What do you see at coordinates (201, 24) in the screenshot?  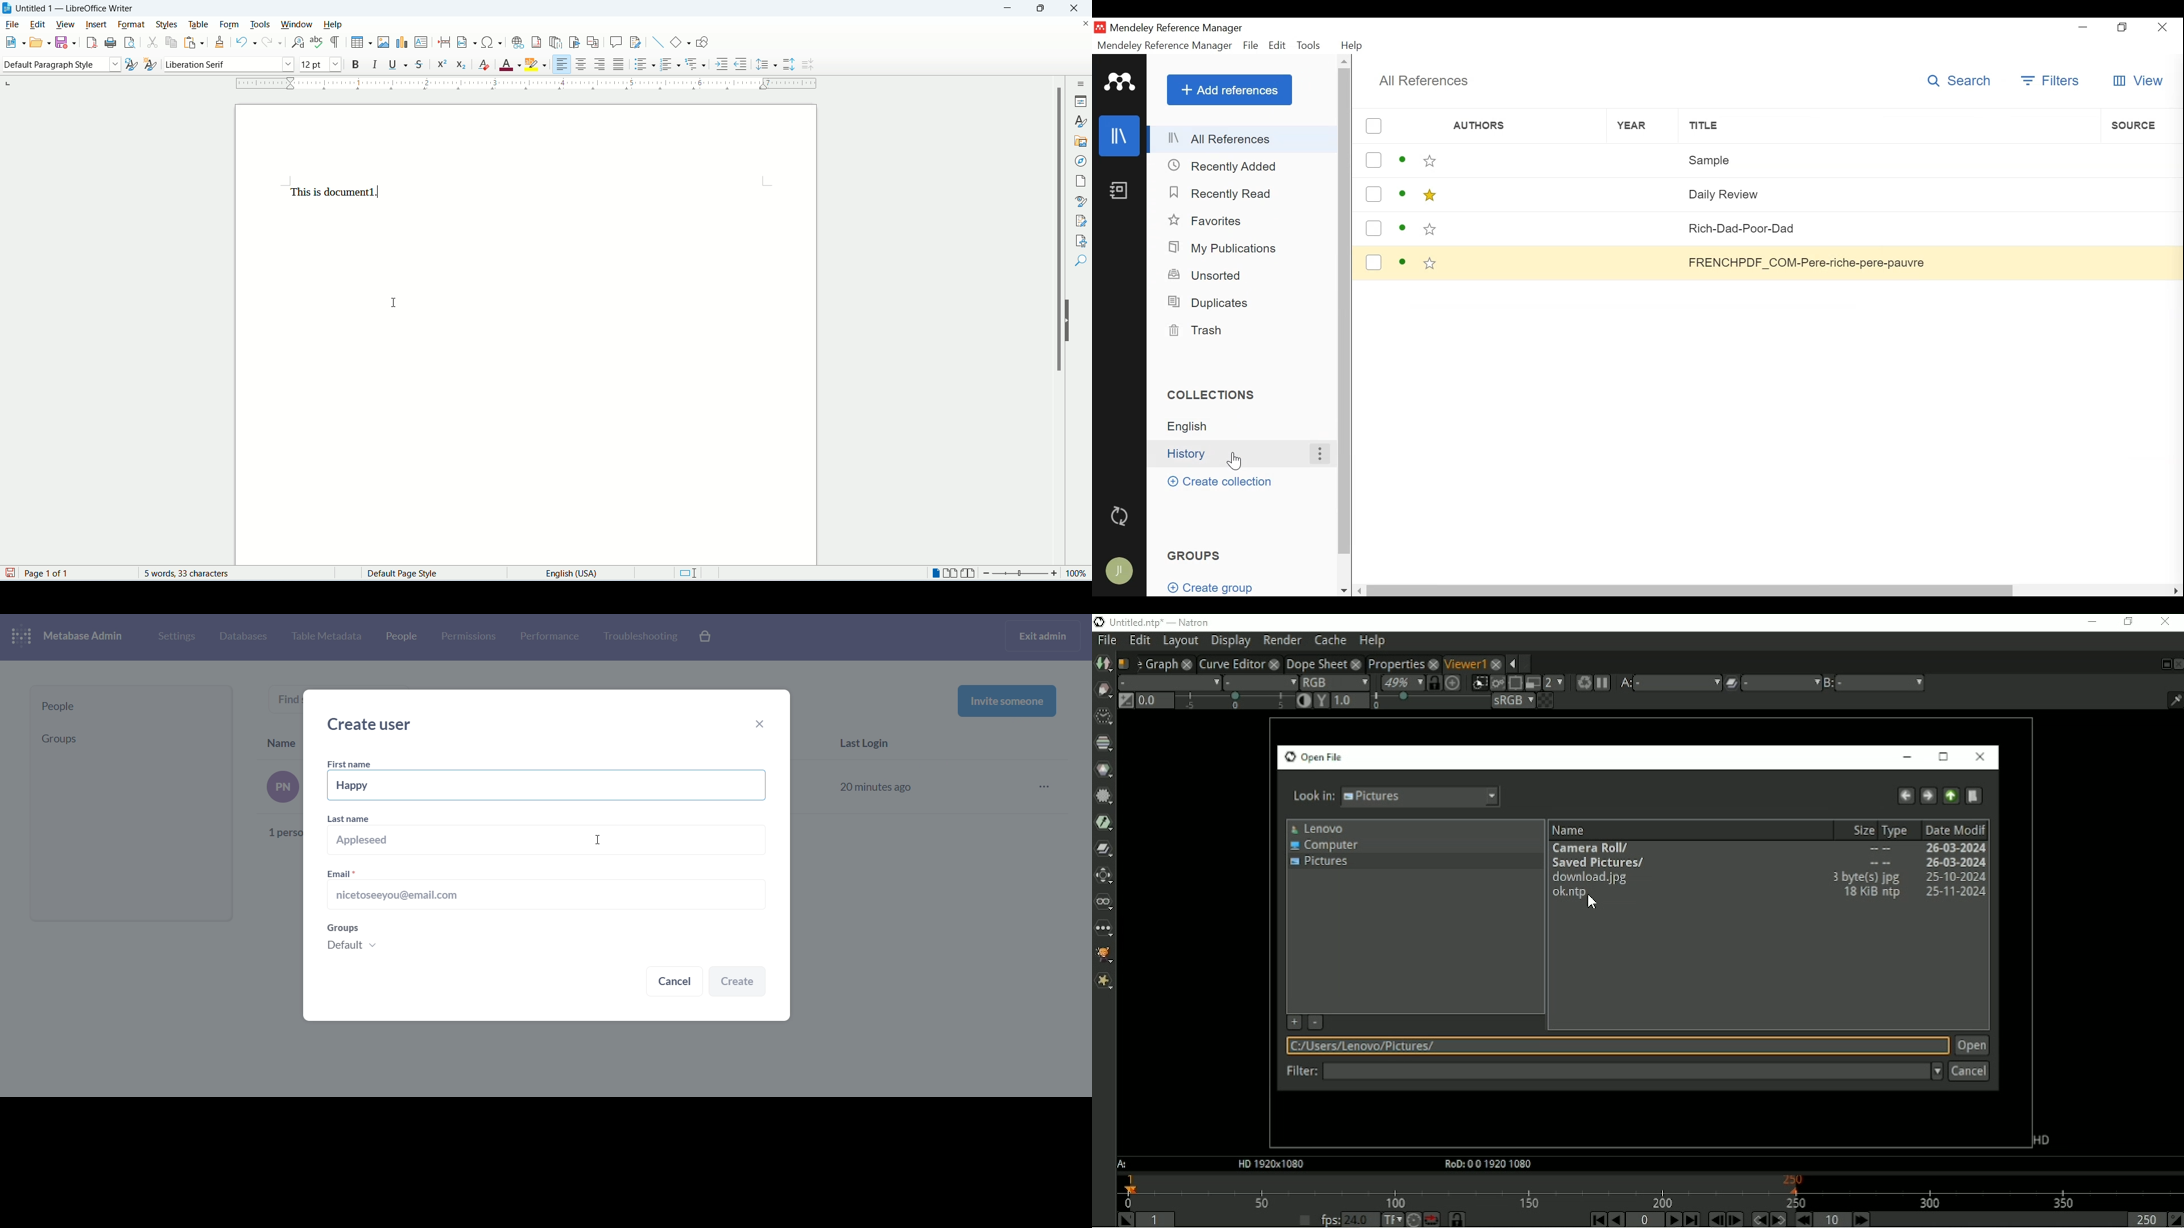 I see `table` at bounding box center [201, 24].